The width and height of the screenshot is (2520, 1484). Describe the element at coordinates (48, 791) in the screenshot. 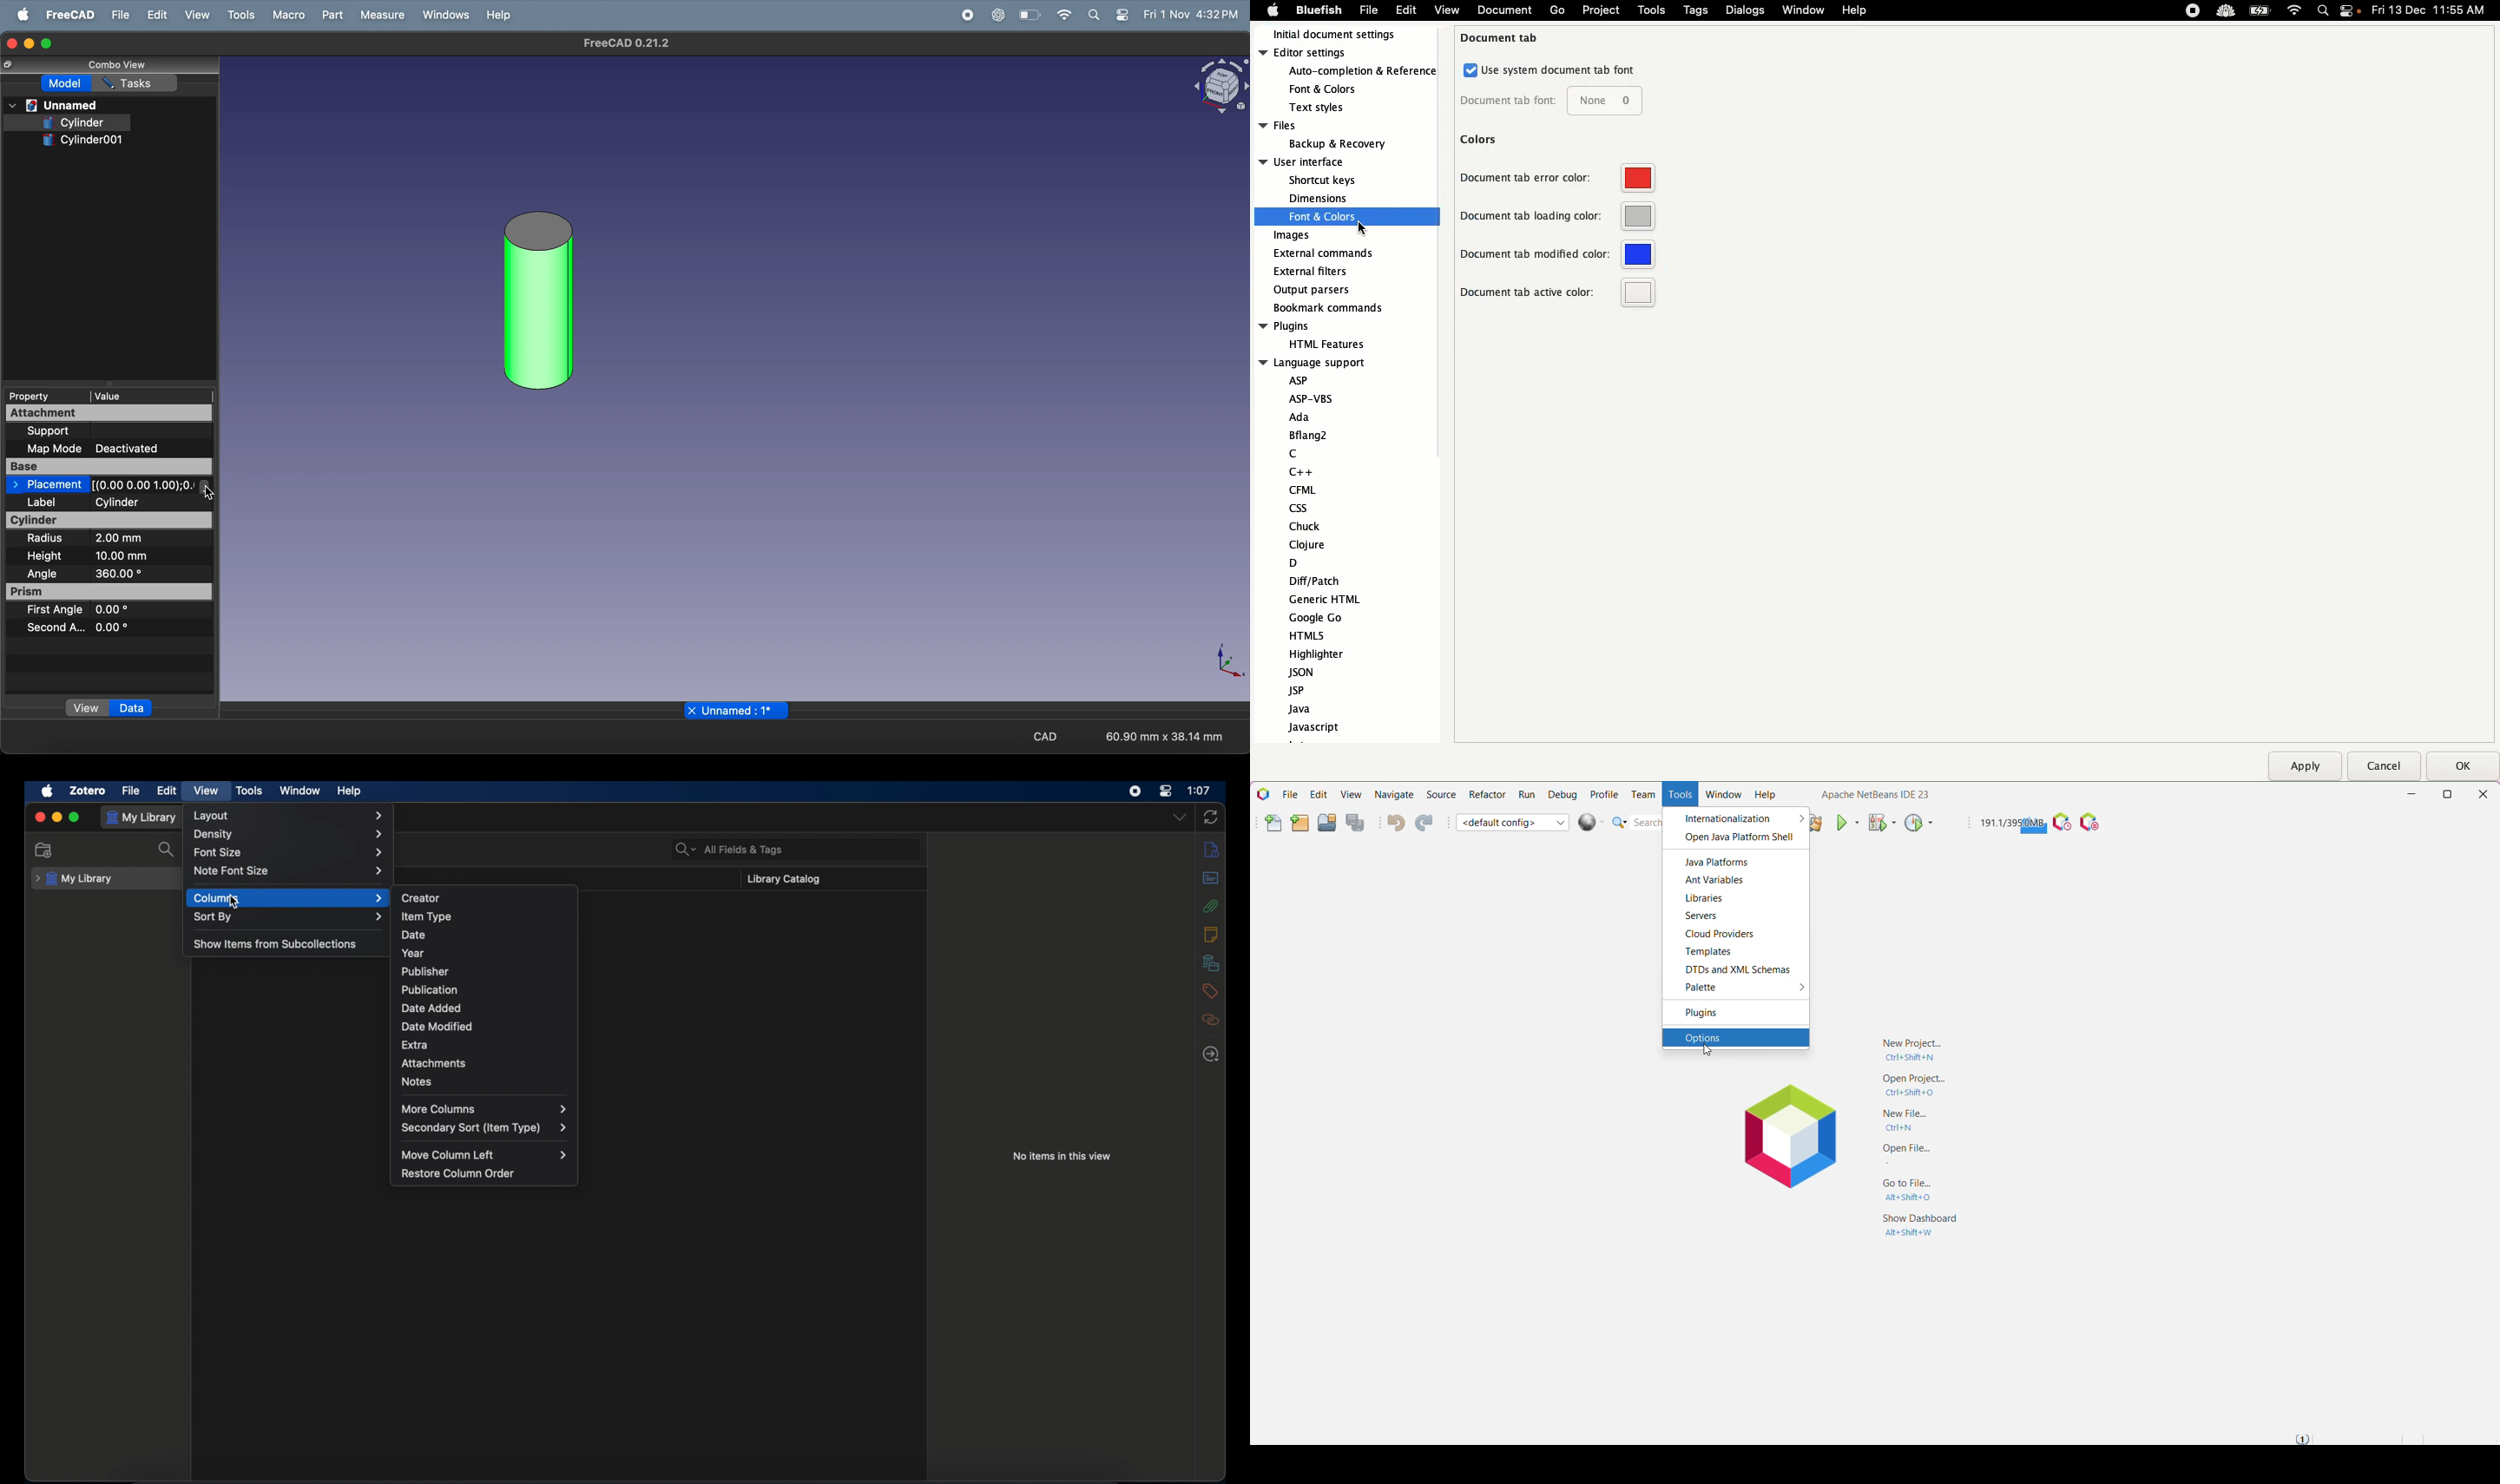

I see `apple` at that location.